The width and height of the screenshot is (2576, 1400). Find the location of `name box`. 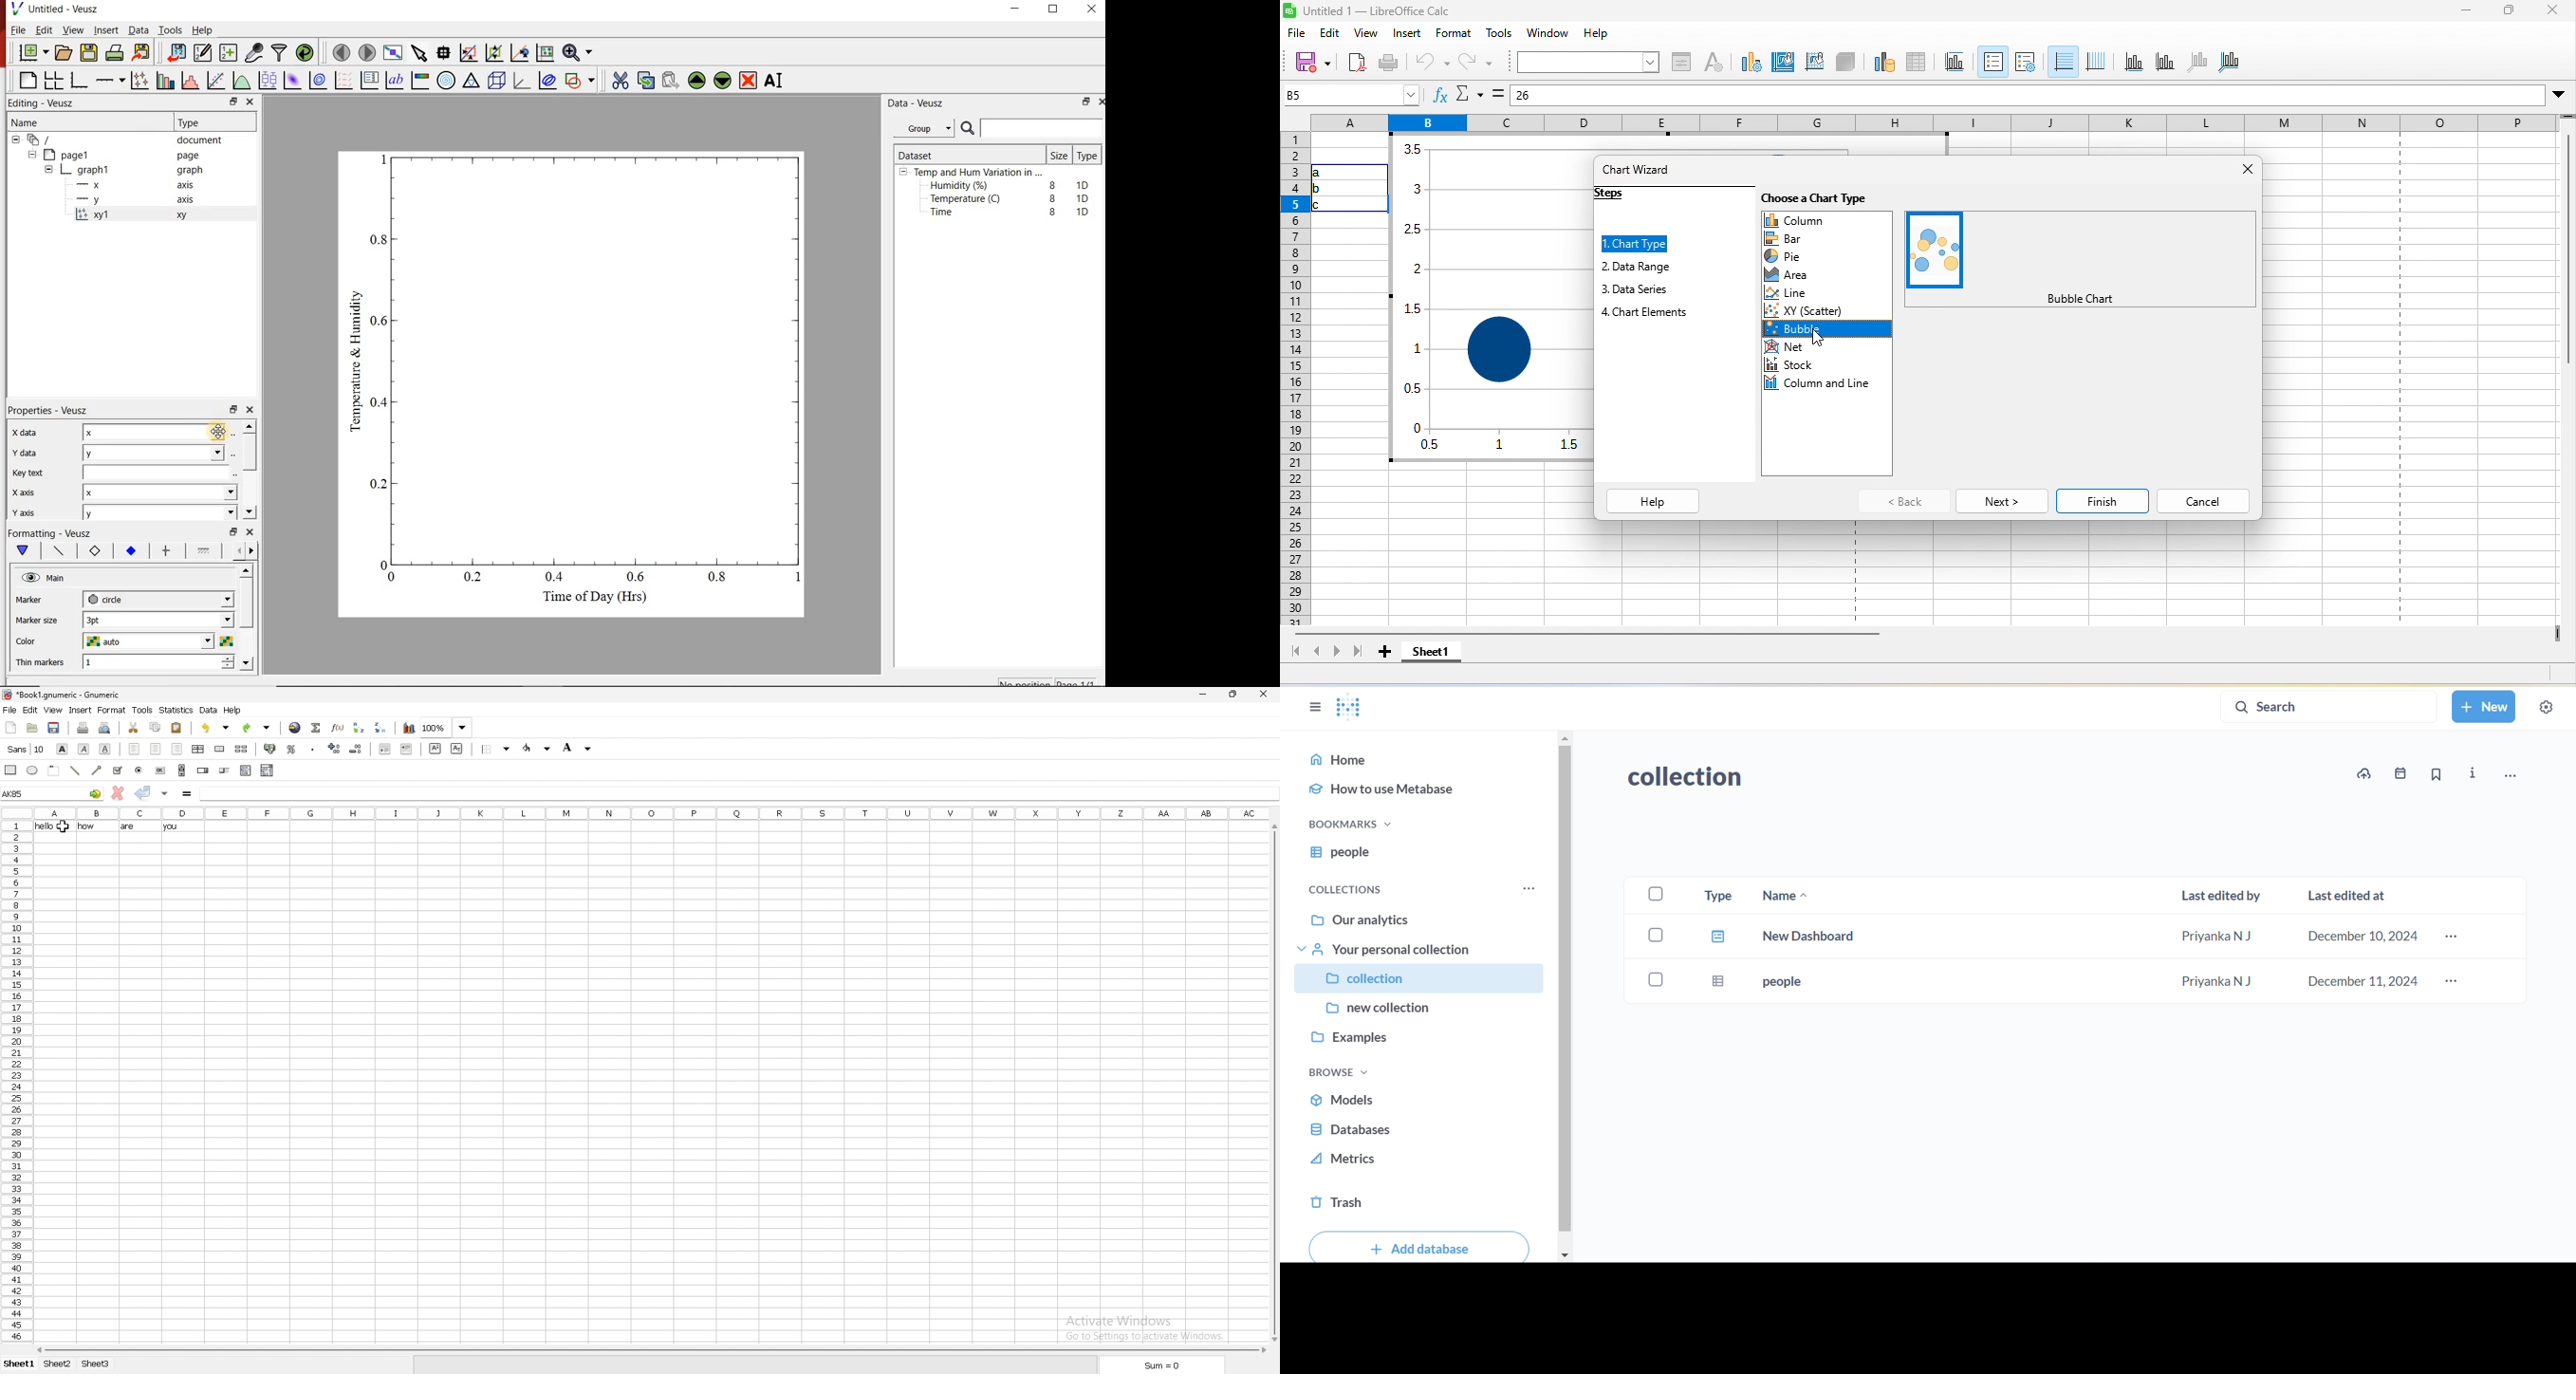

name box is located at coordinates (1348, 94).